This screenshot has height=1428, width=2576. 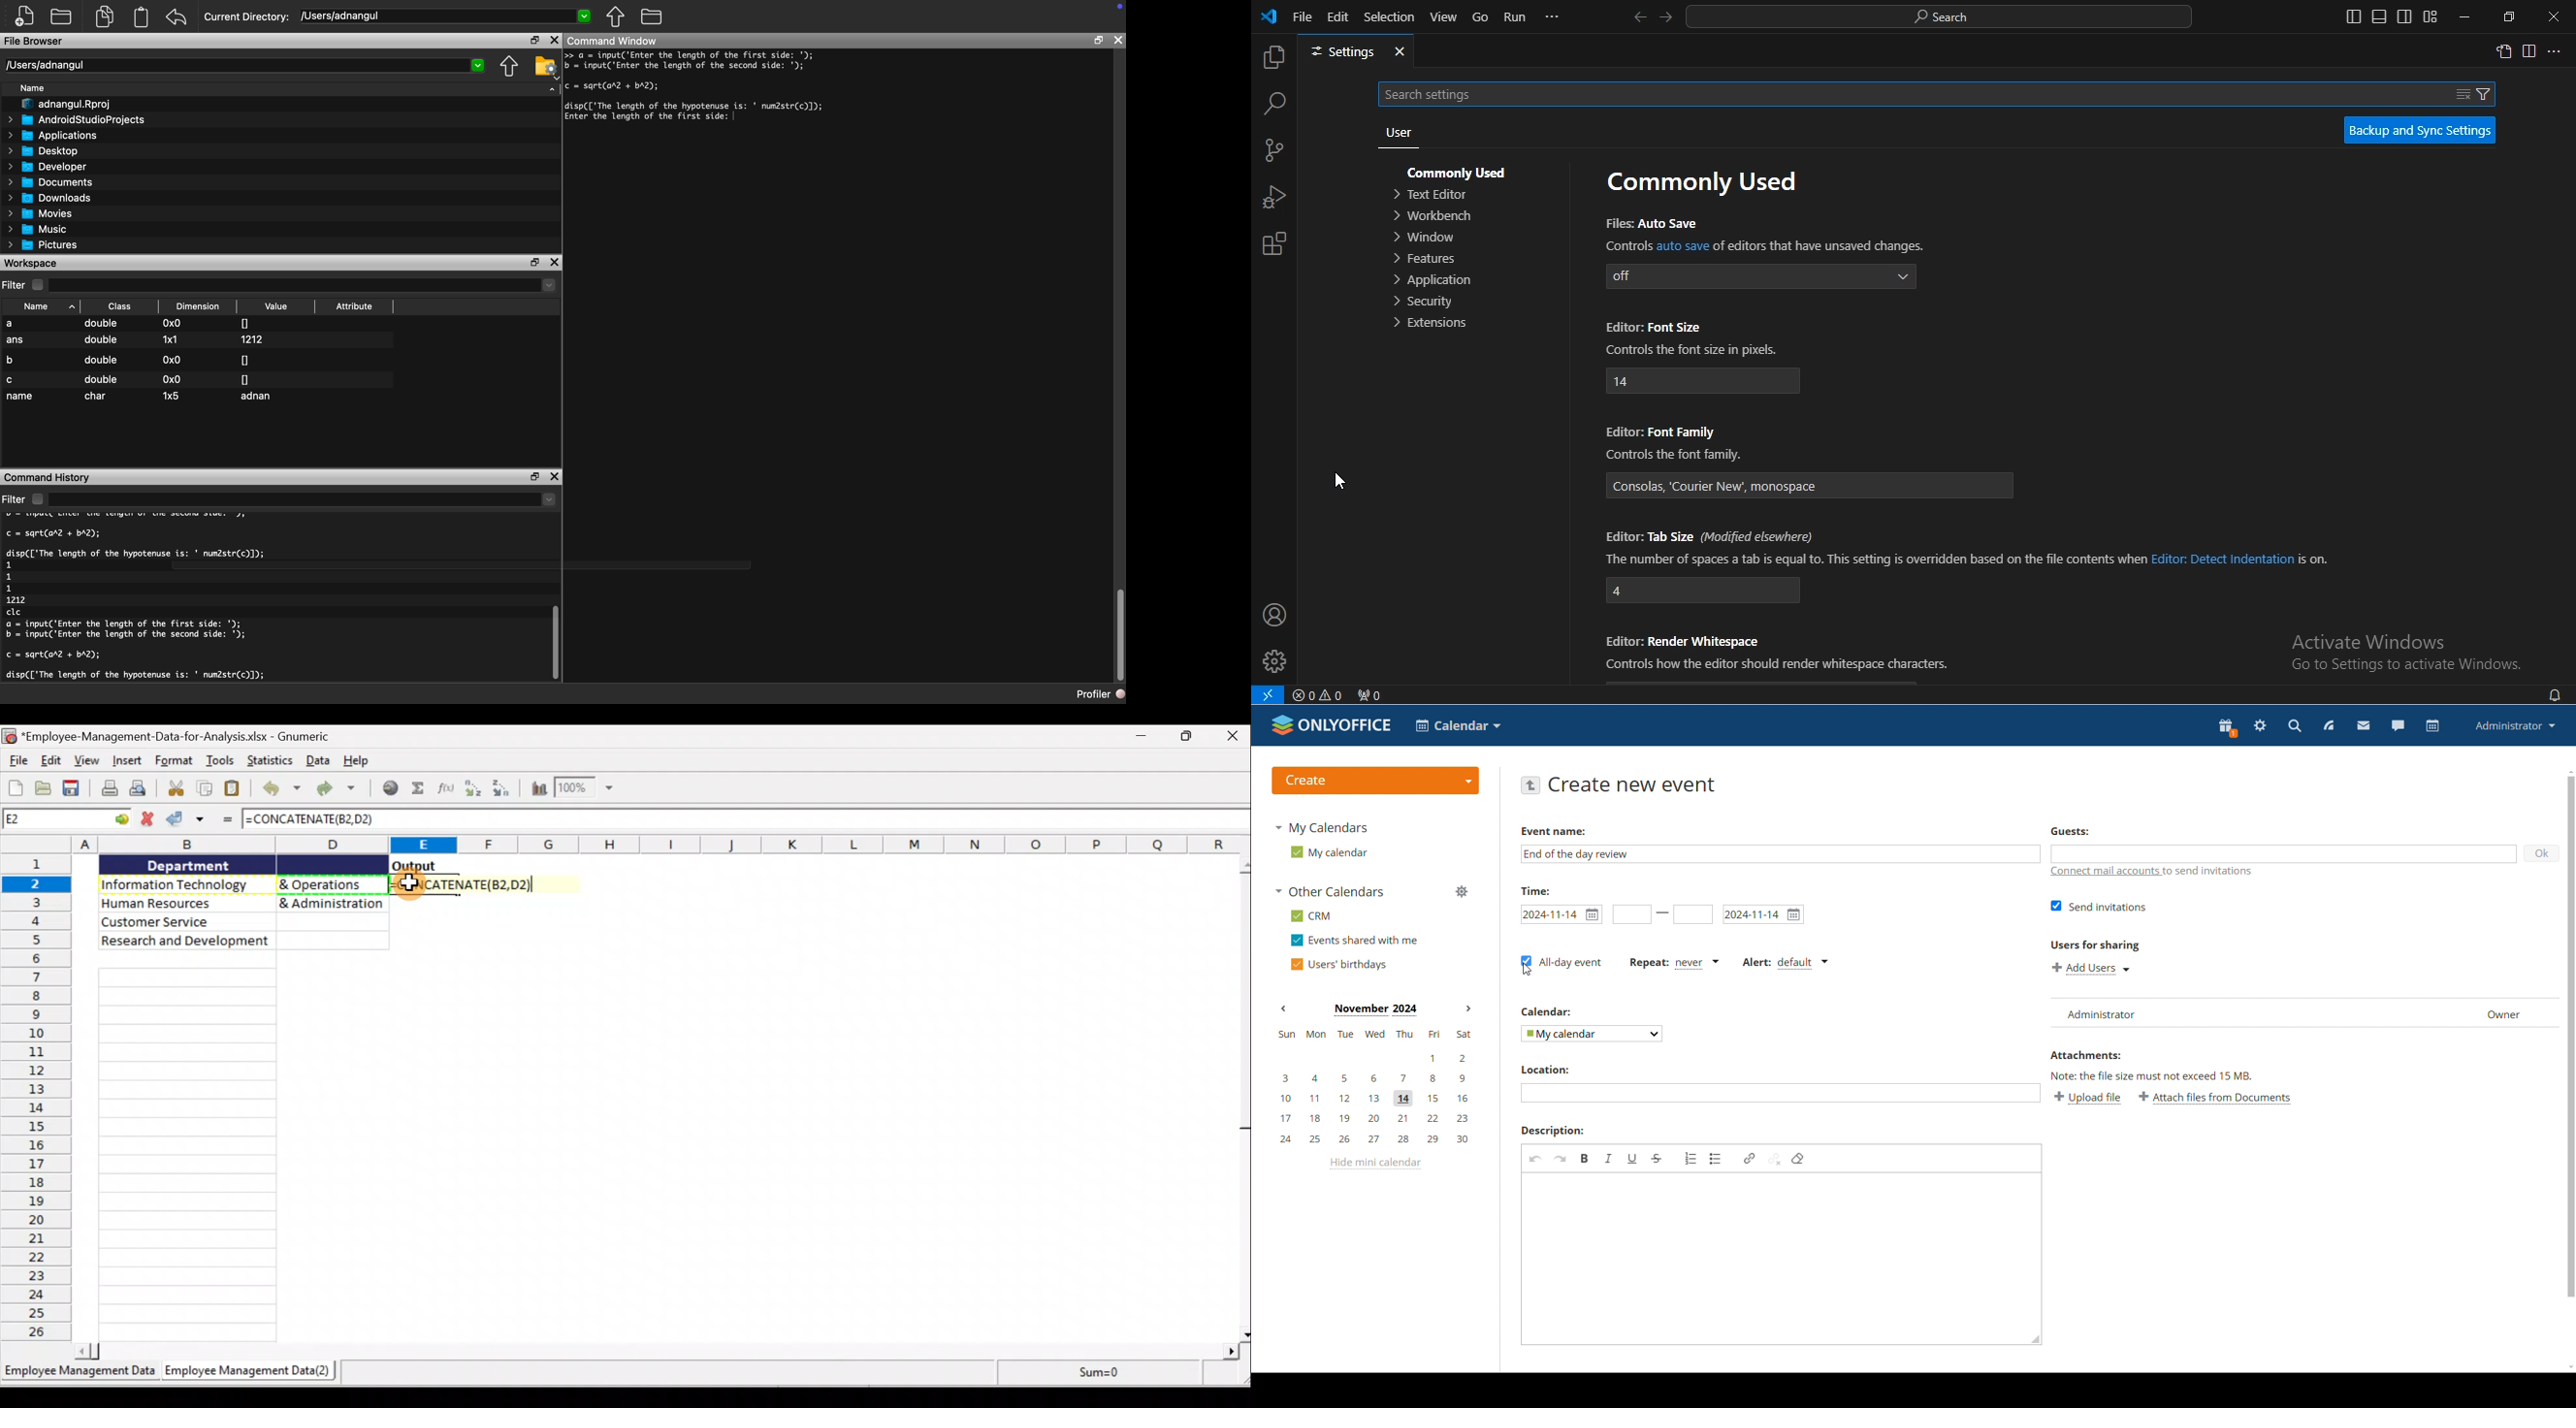 What do you see at coordinates (1577, 854) in the screenshot?
I see `event name added` at bounding box center [1577, 854].